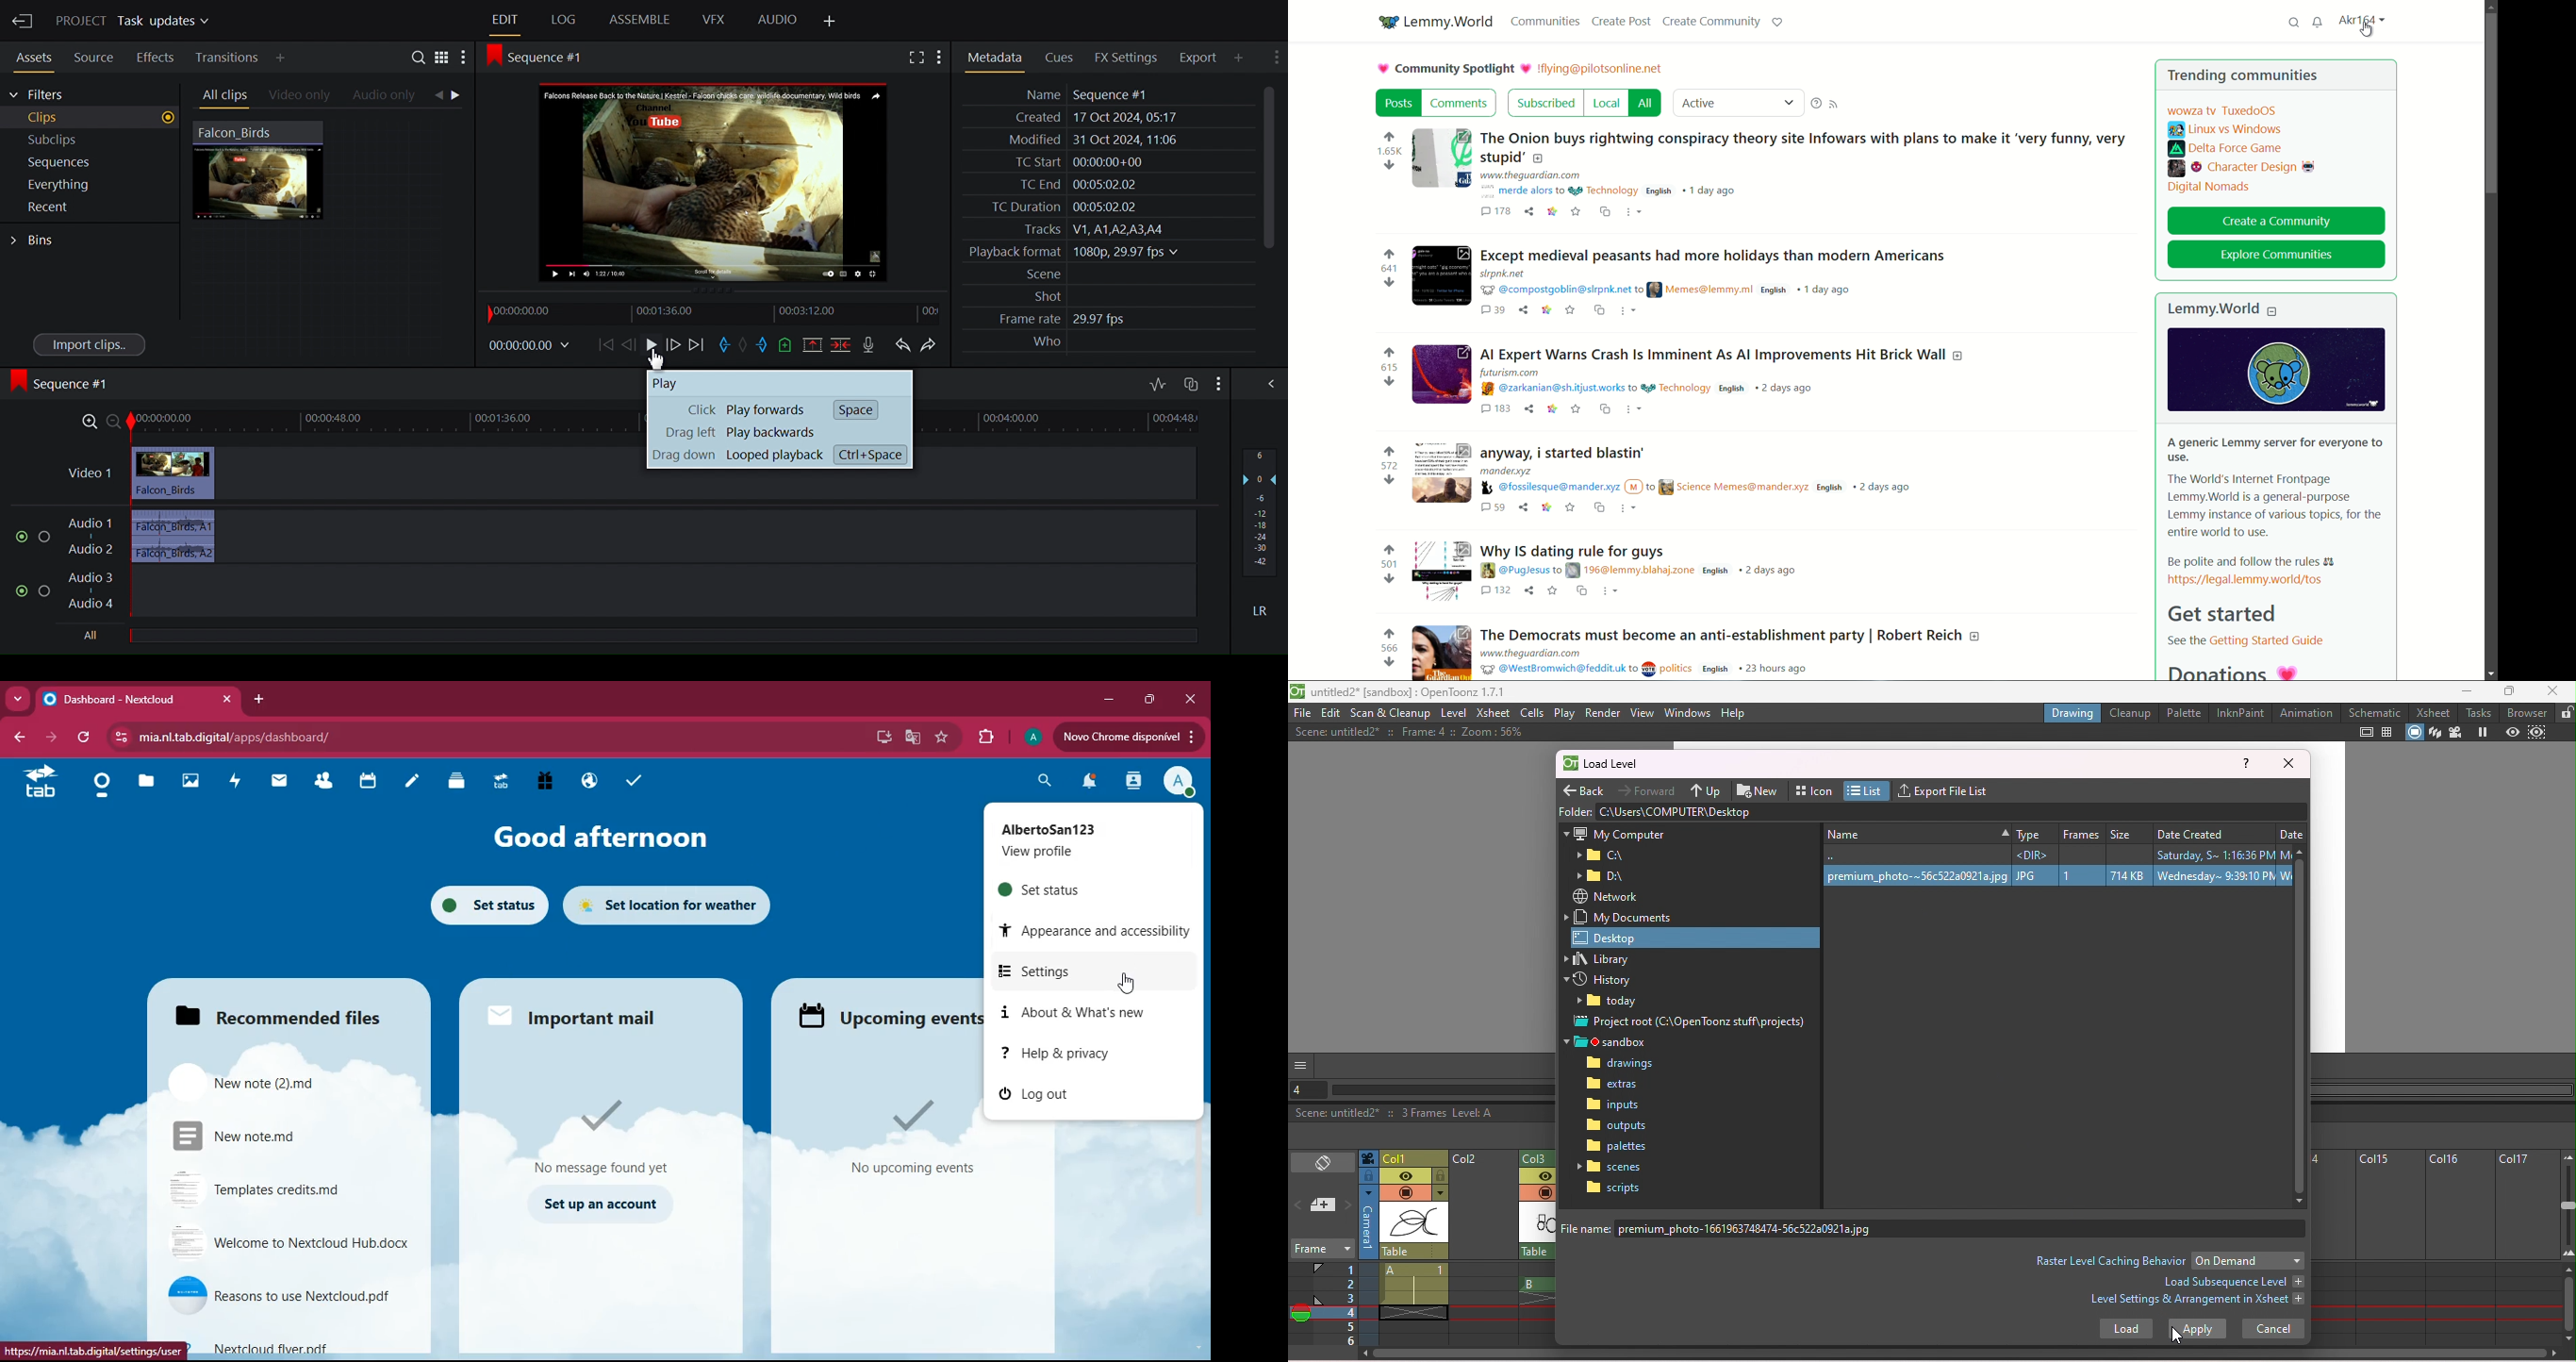 The image size is (2576, 1372). I want to click on gift, so click(549, 782).